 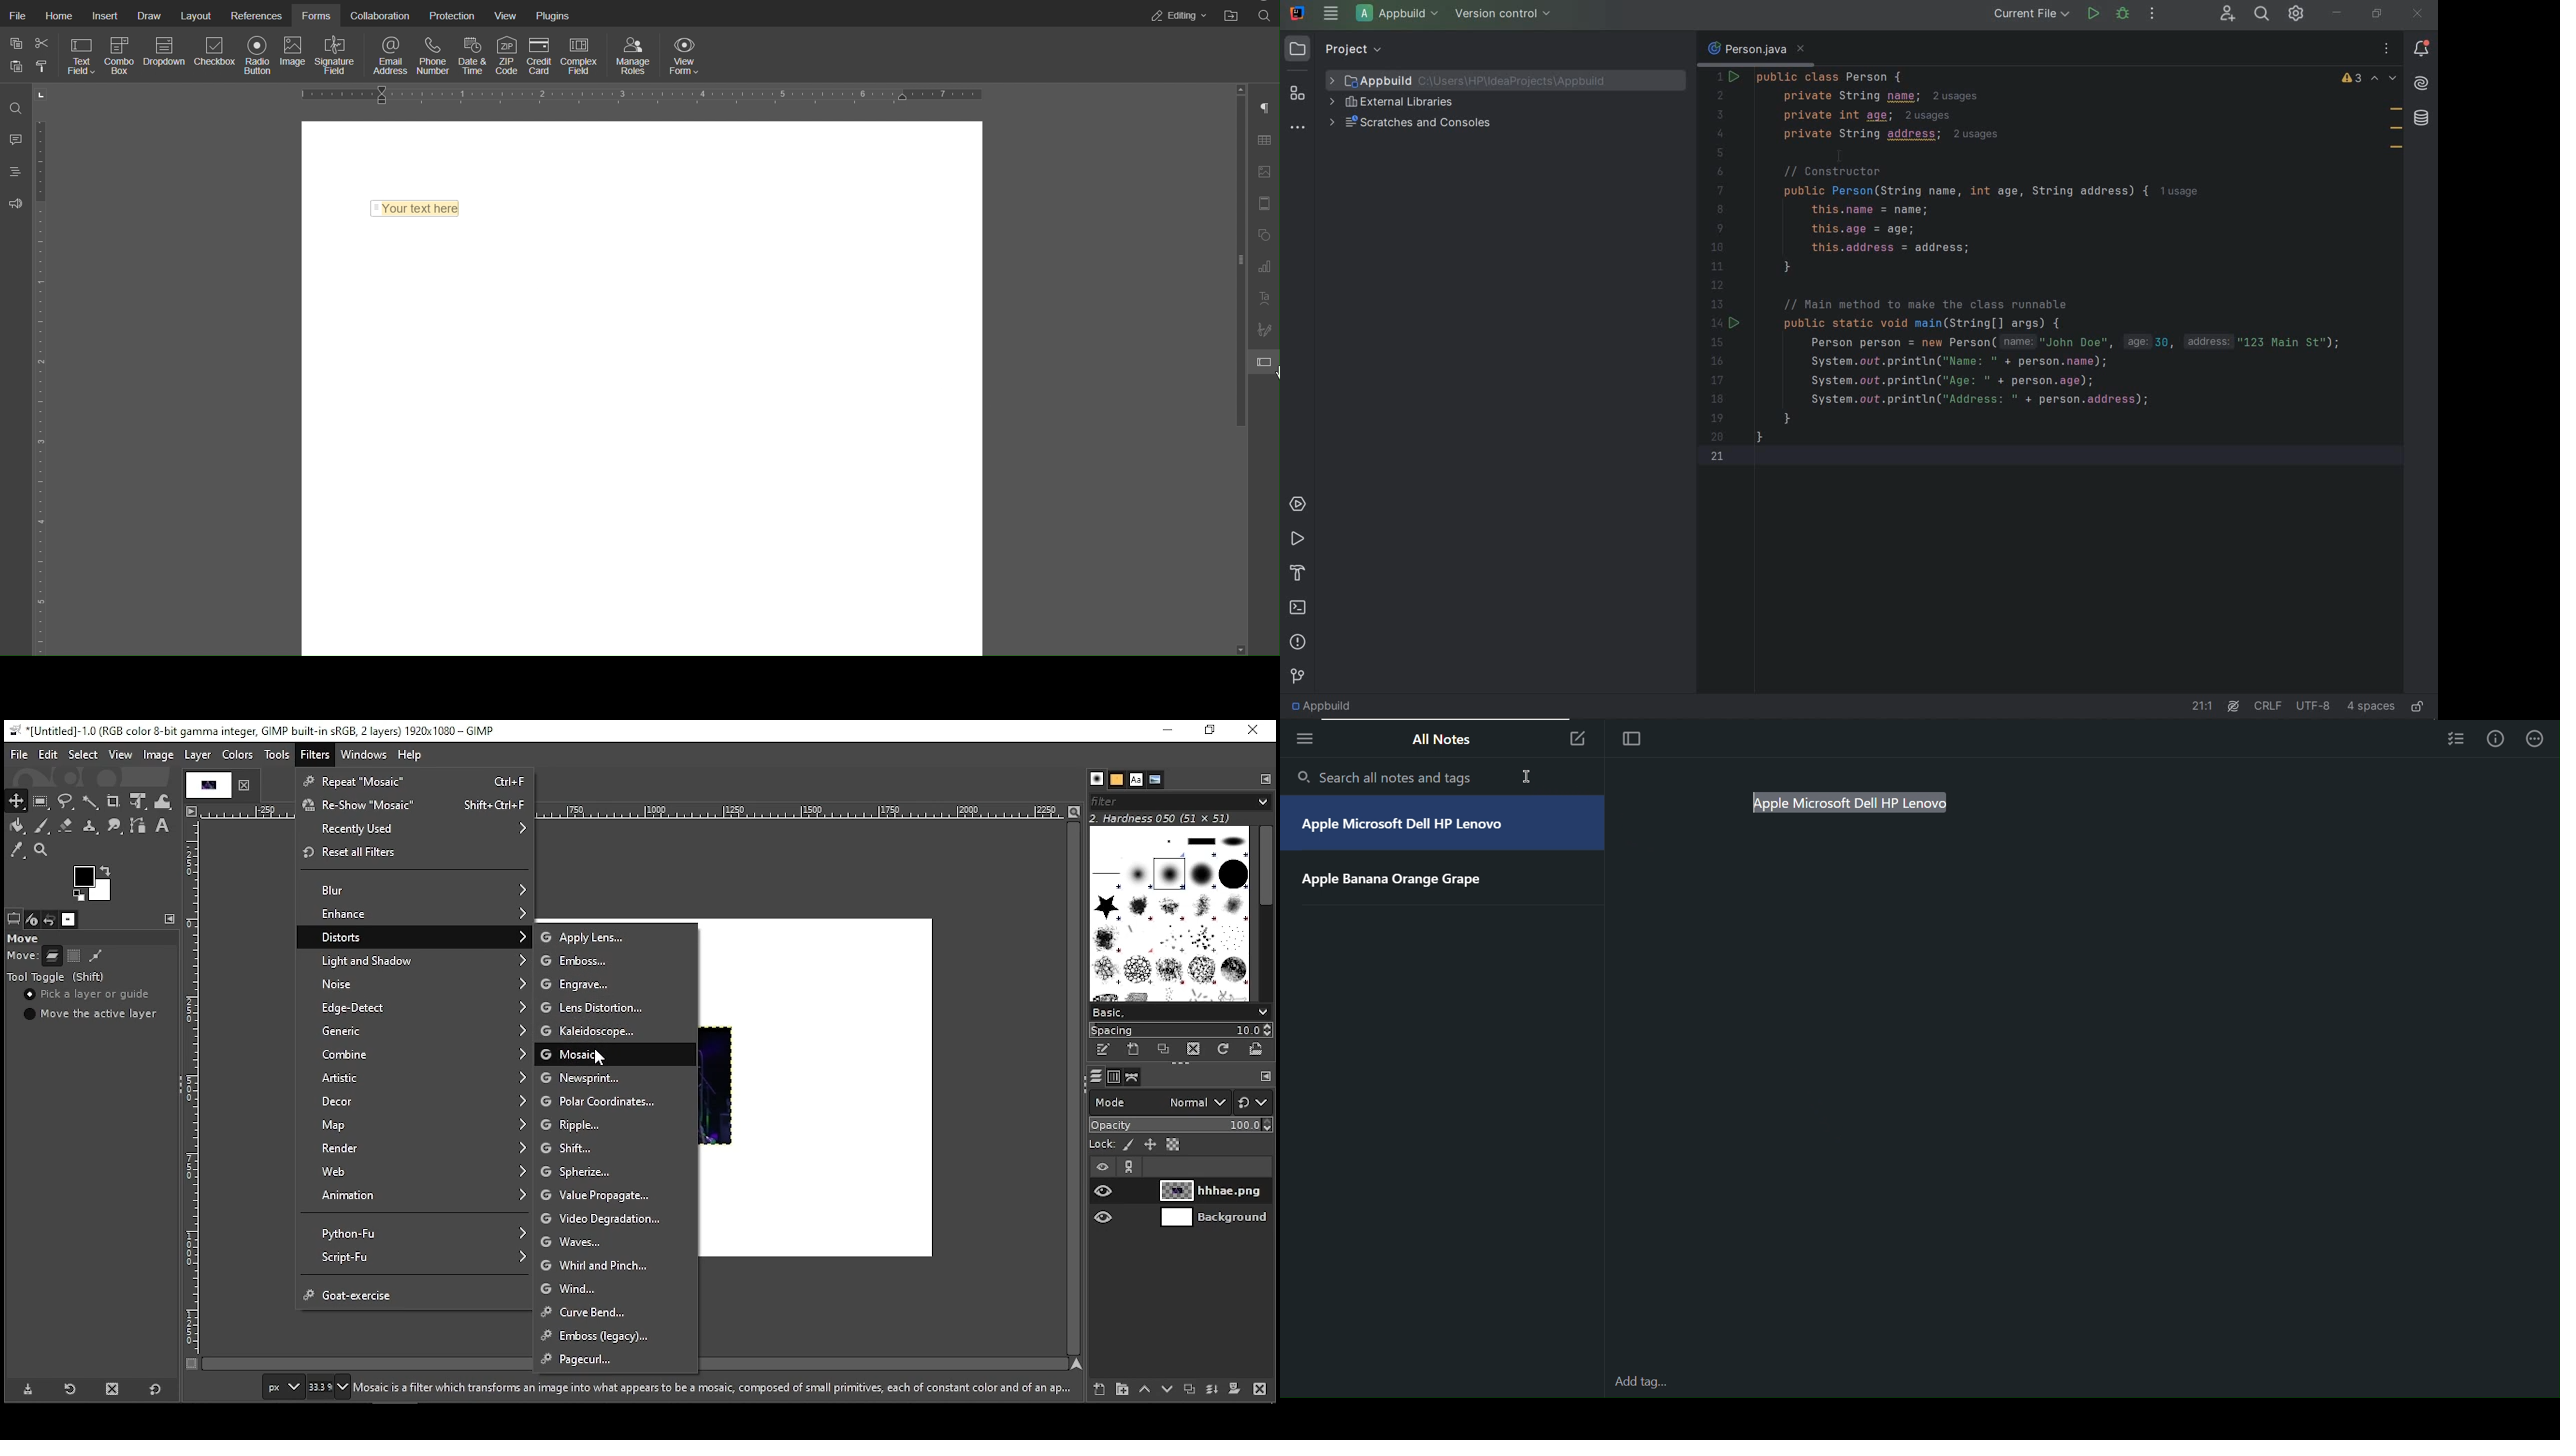 What do you see at coordinates (16, 171) in the screenshot?
I see `Headings` at bounding box center [16, 171].